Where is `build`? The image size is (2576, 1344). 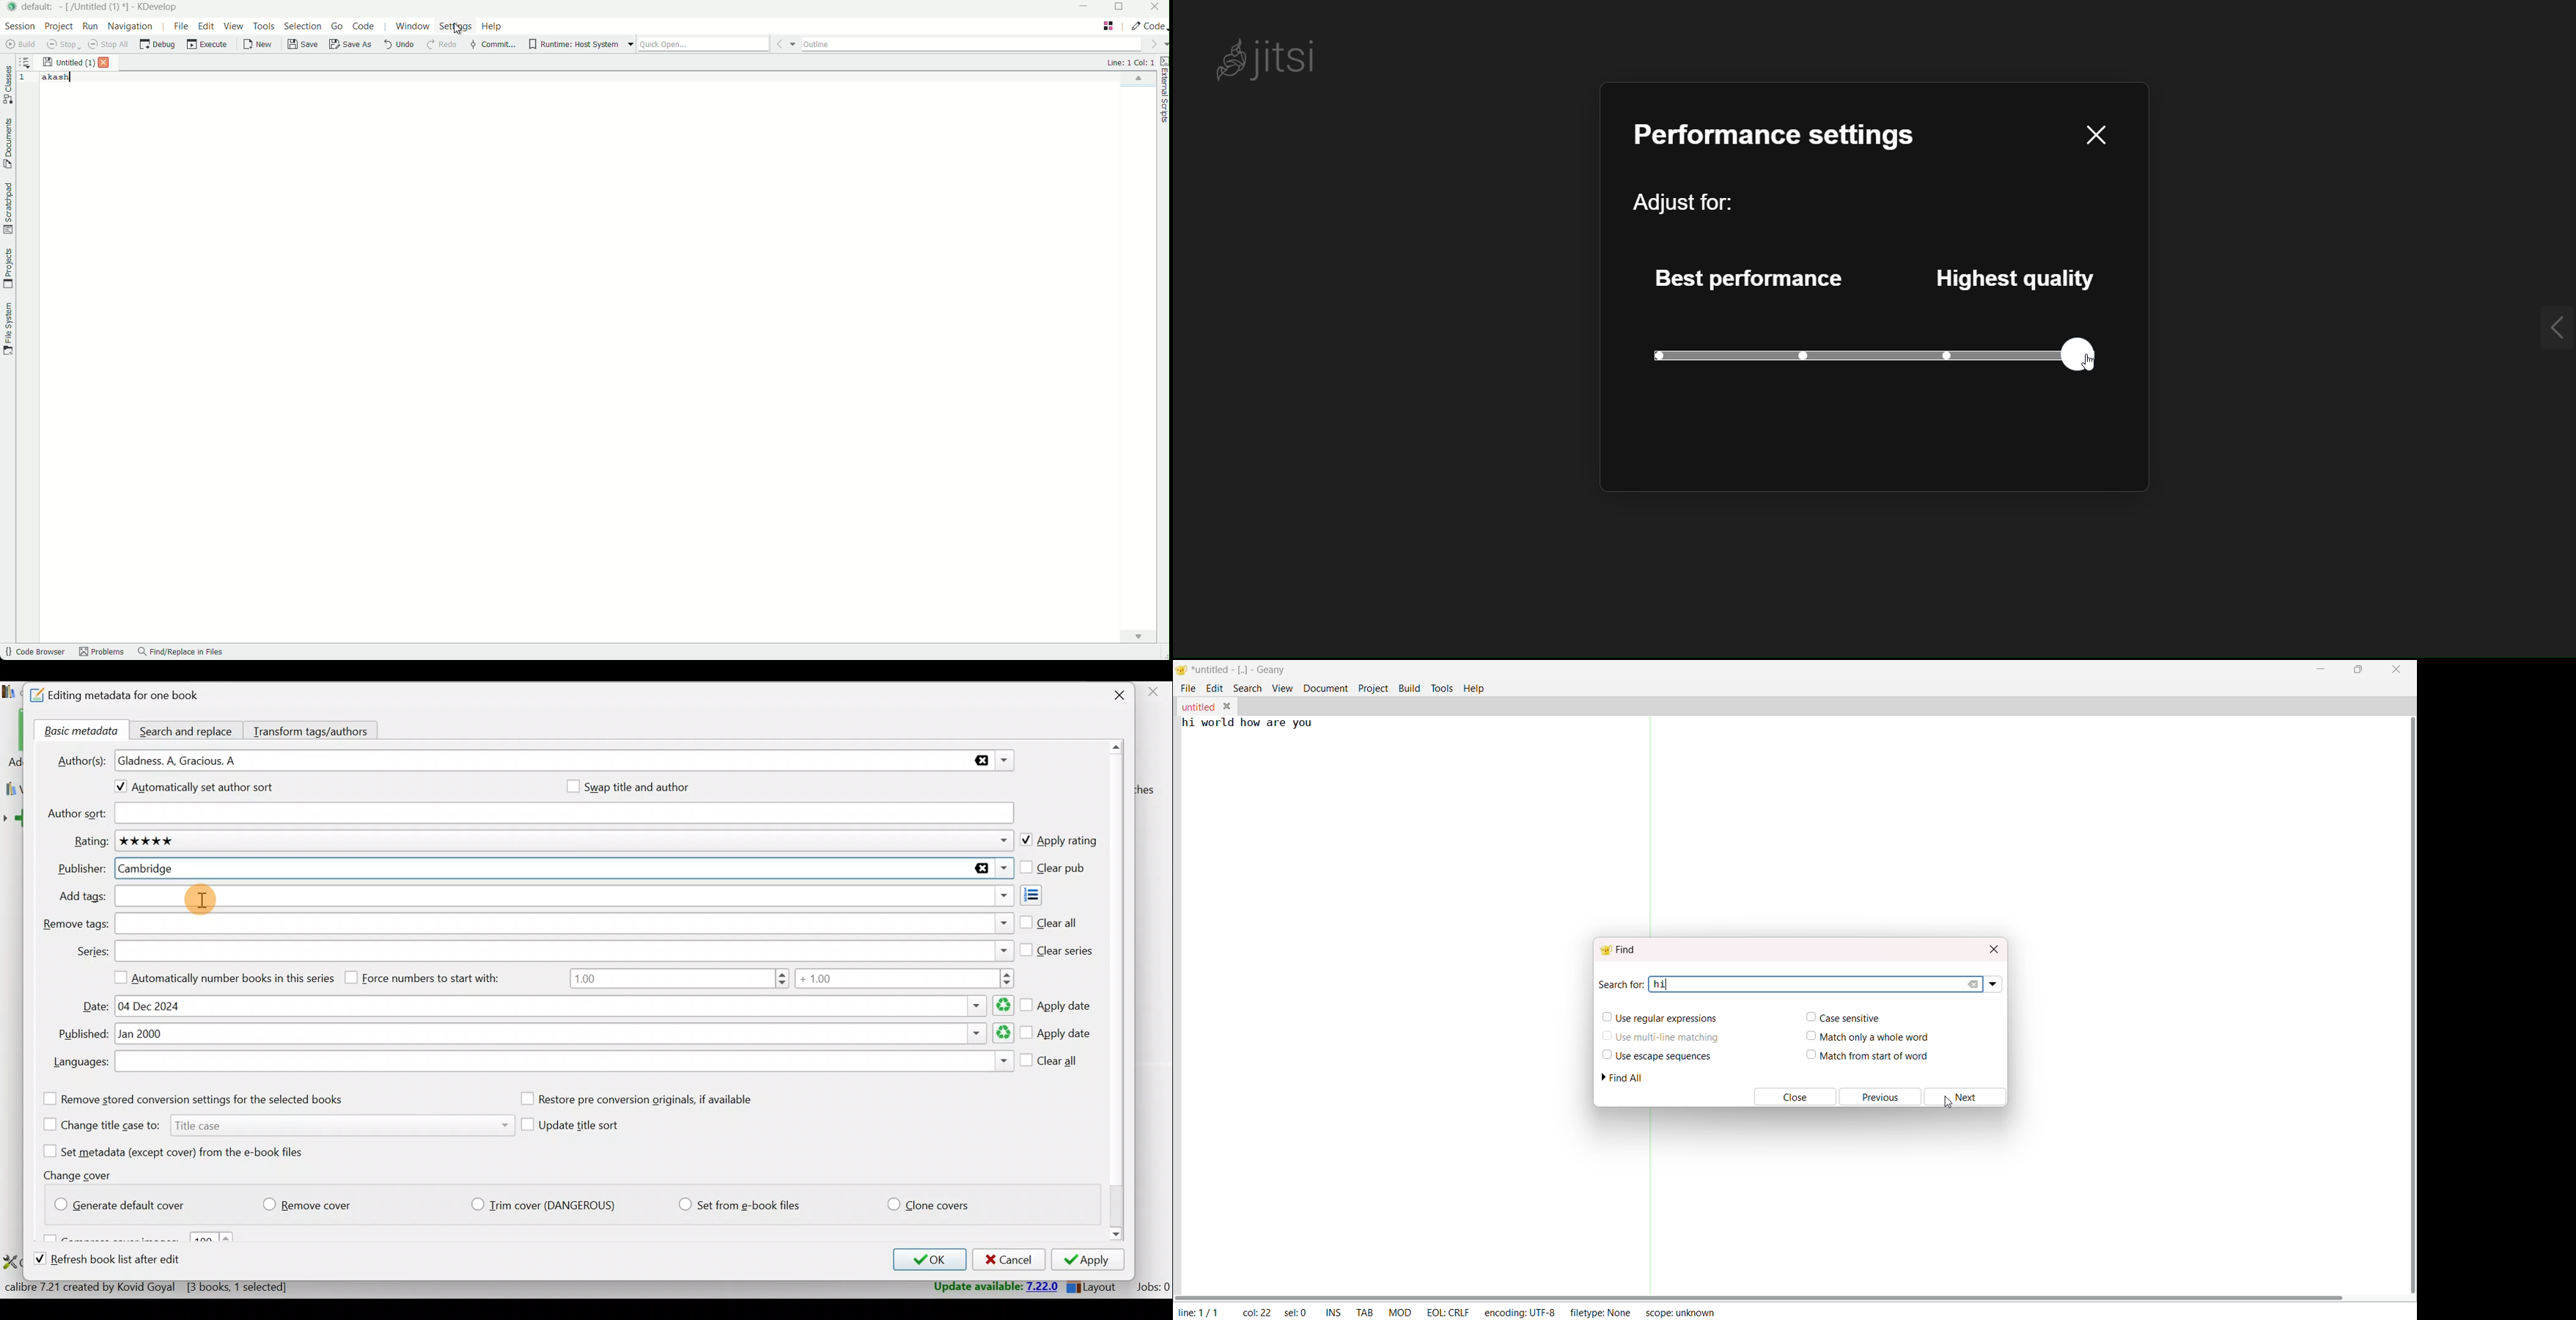 build is located at coordinates (1408, 687).